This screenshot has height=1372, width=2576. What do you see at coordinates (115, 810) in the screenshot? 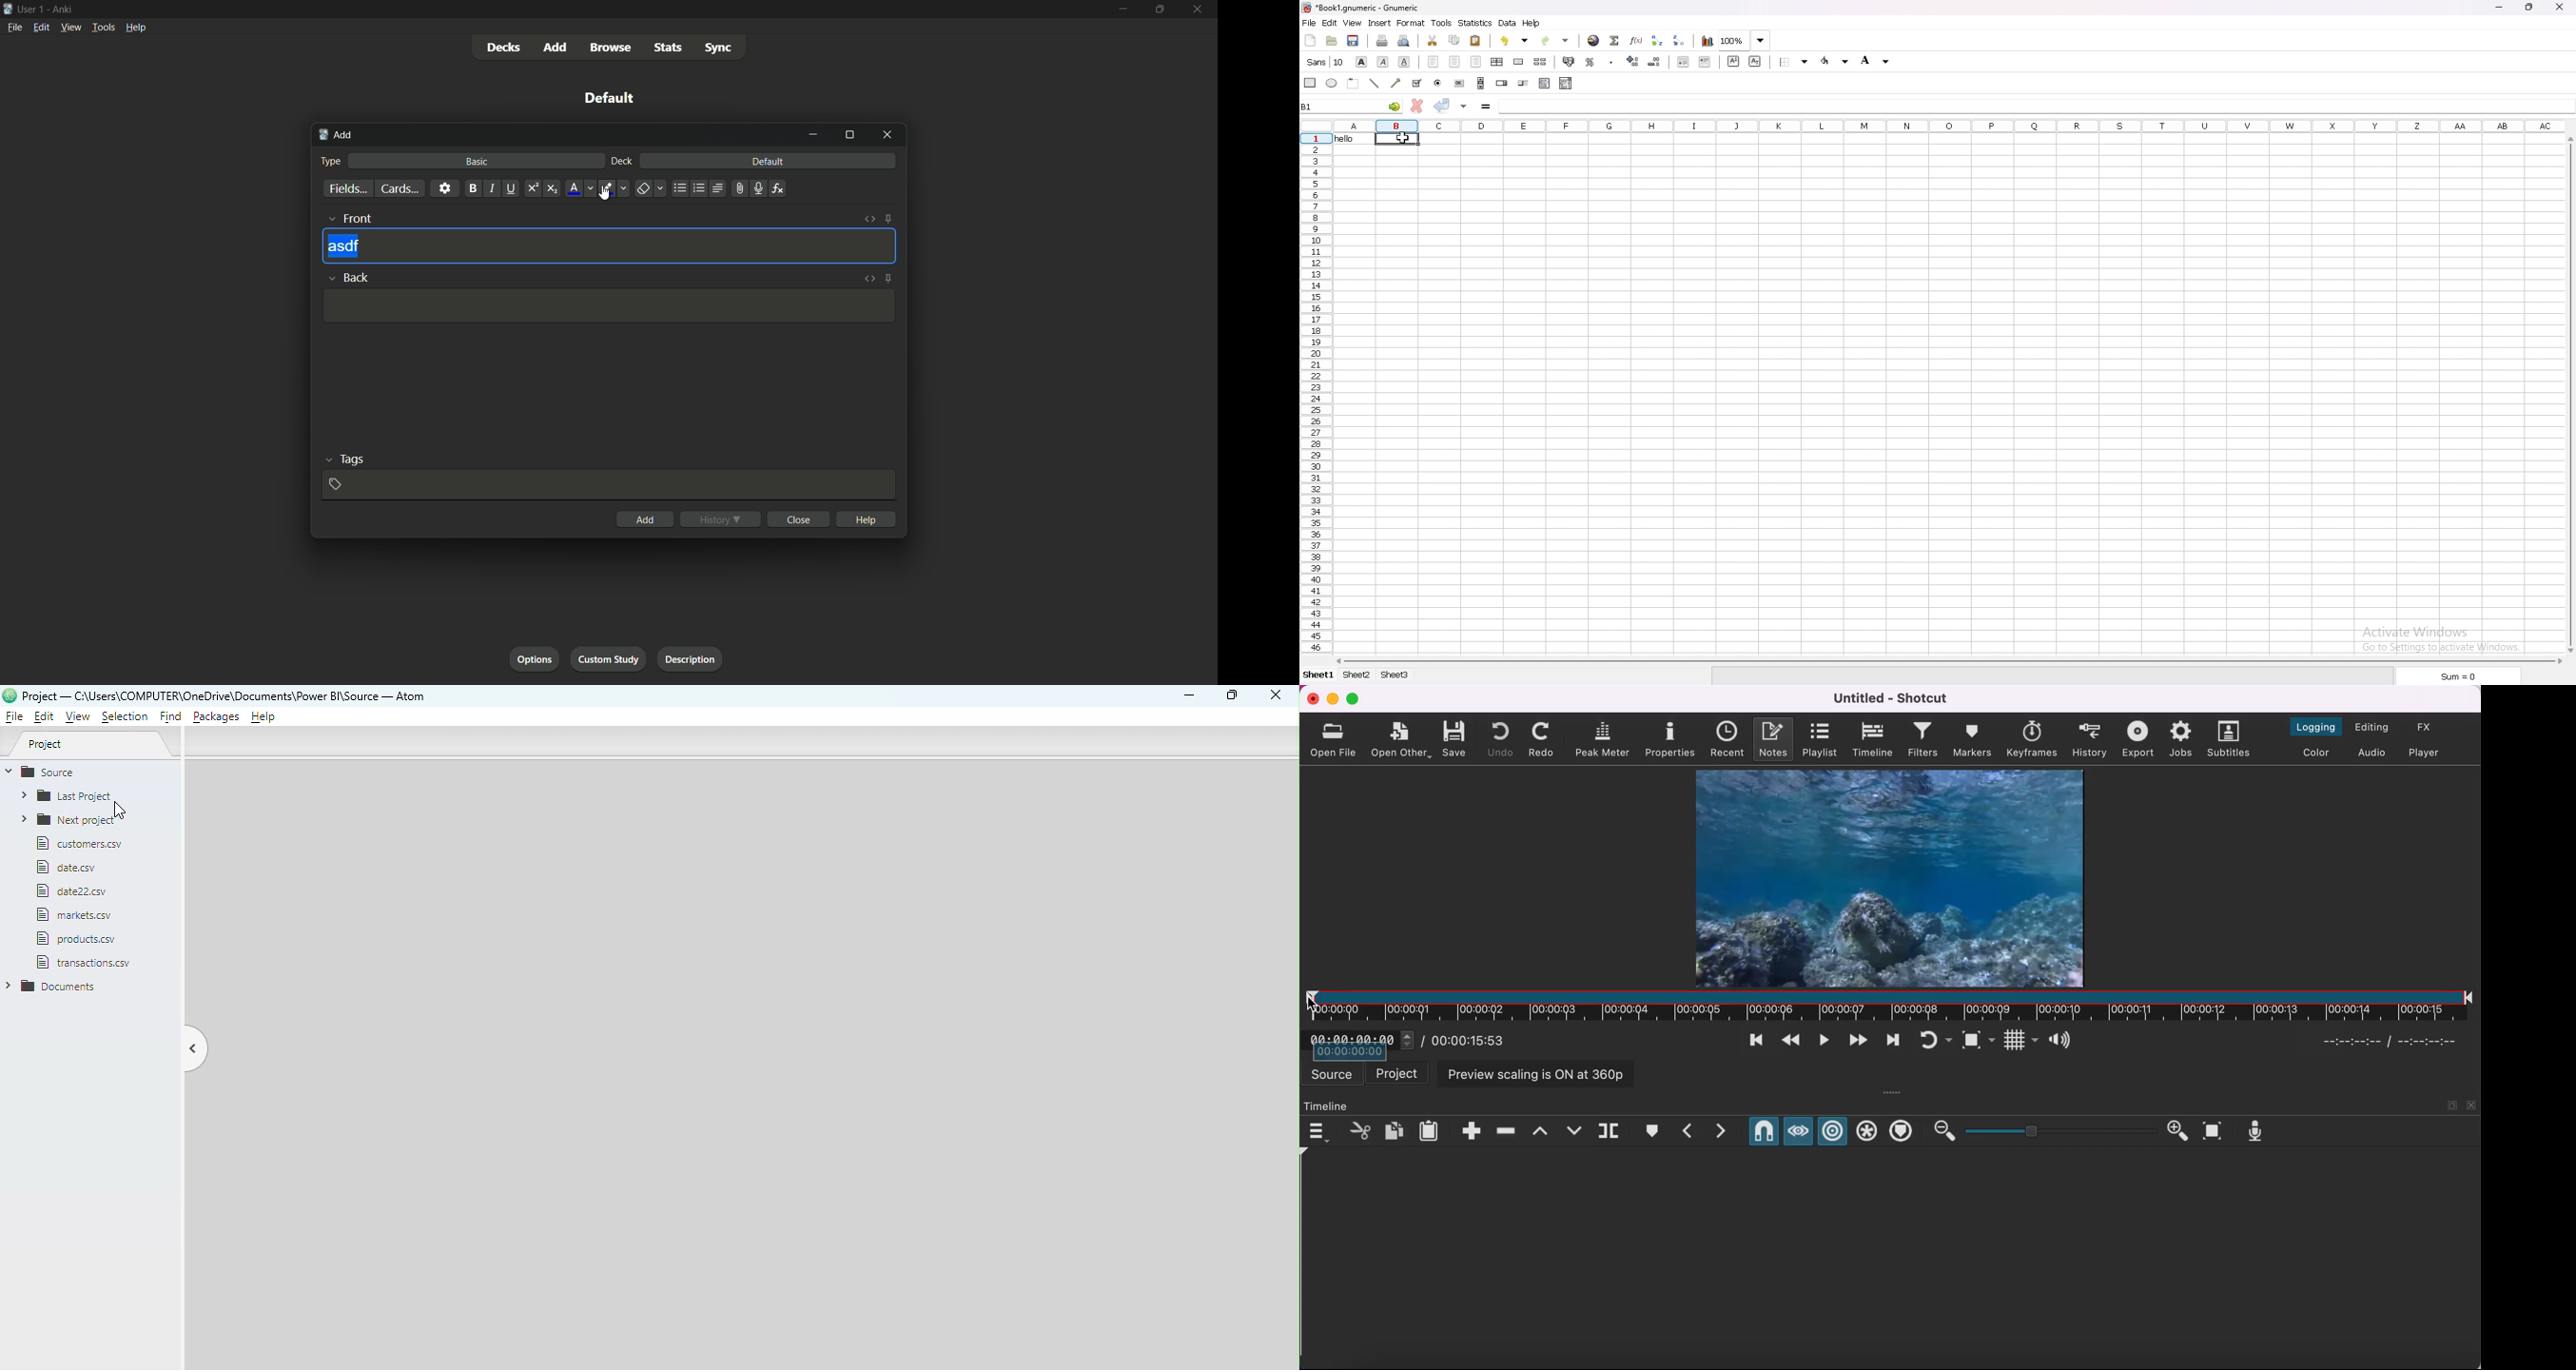
I see `cursor` at bounding box center [115, 810].